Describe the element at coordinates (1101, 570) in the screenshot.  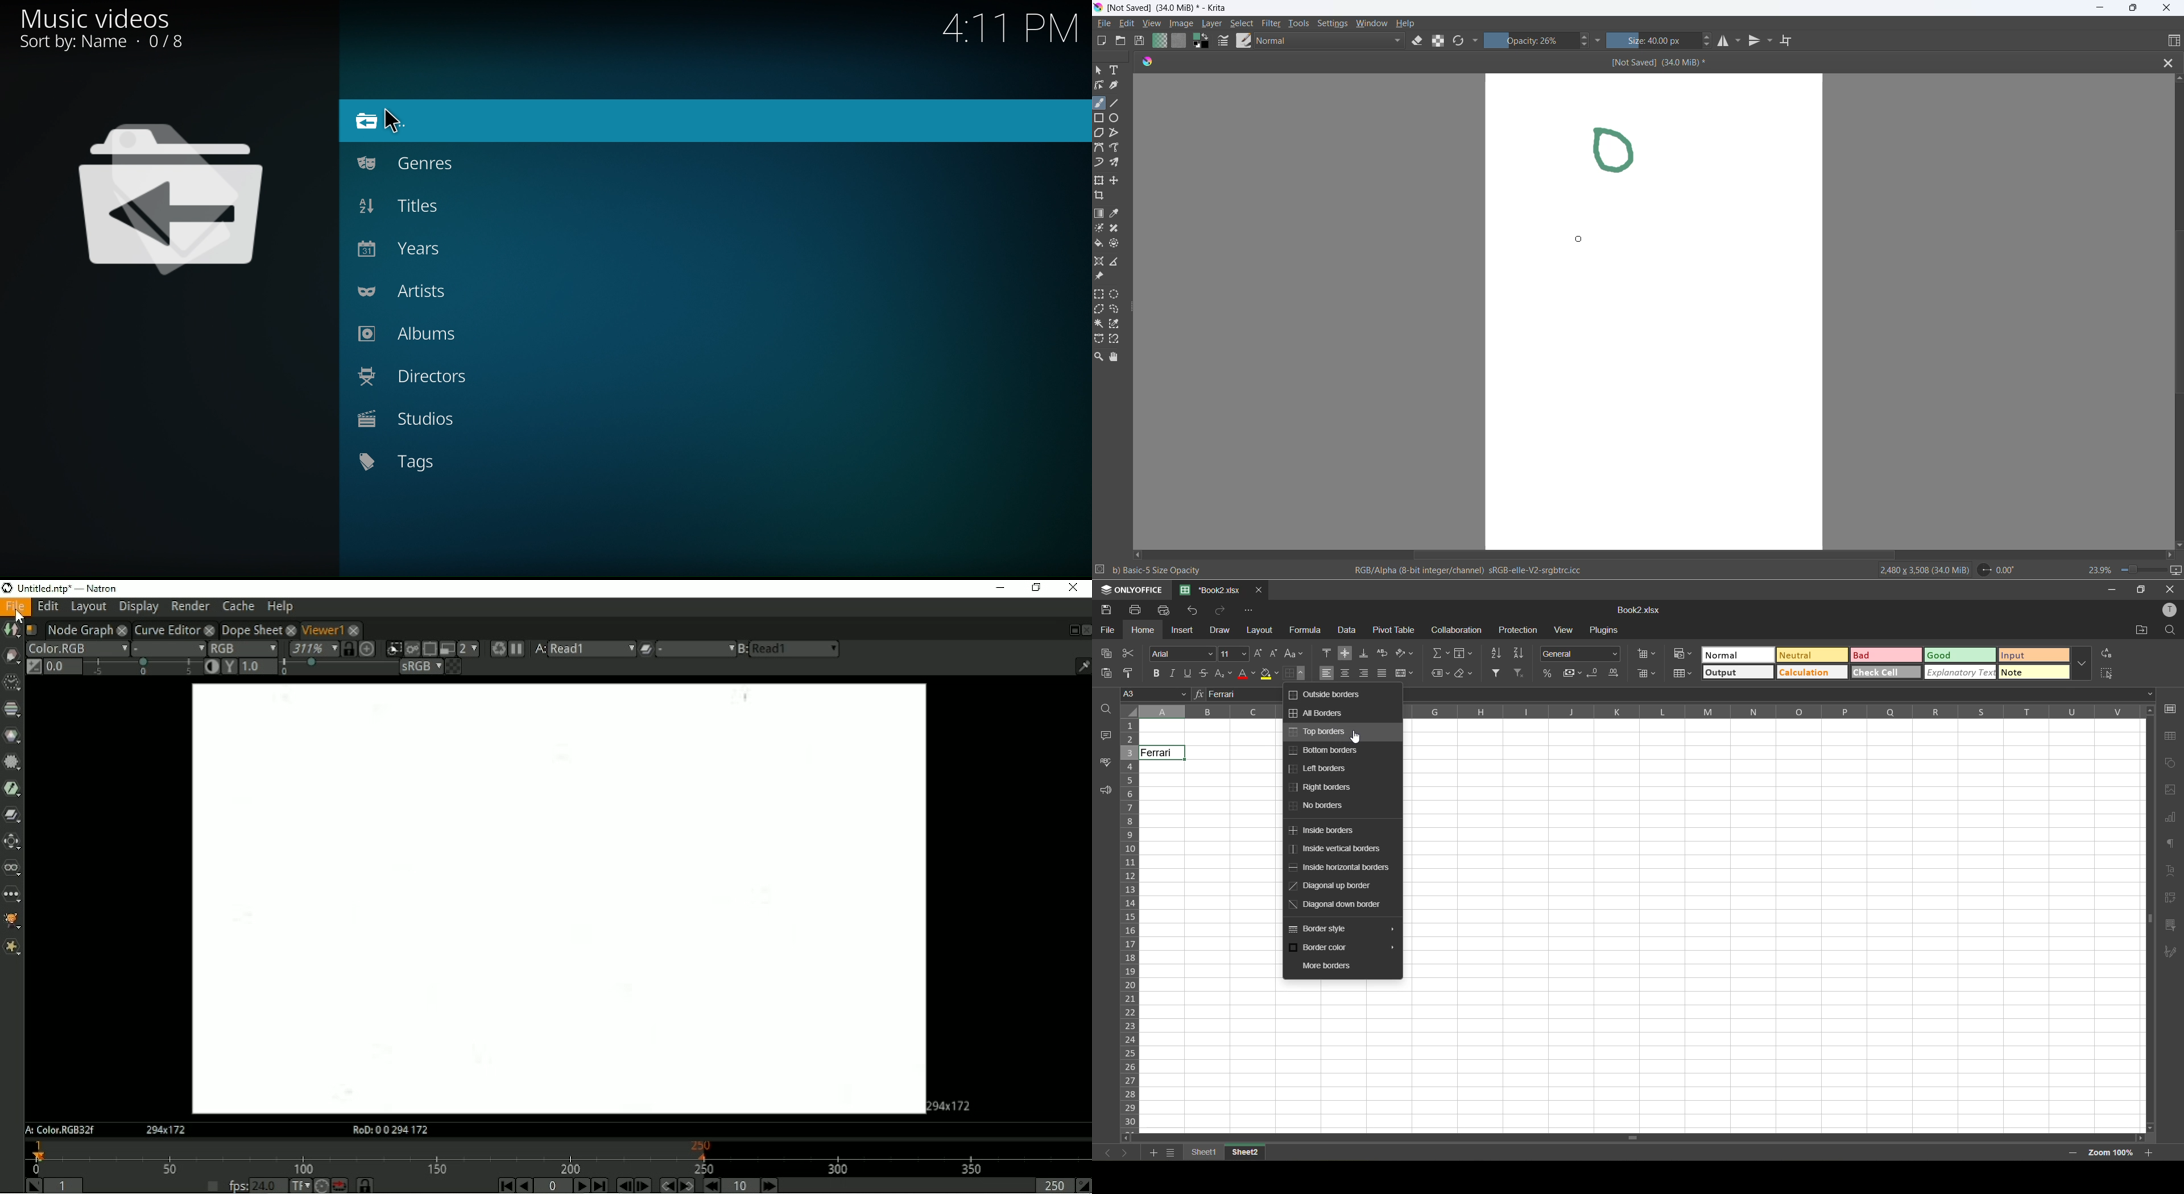
I see `selection setting` at that location.